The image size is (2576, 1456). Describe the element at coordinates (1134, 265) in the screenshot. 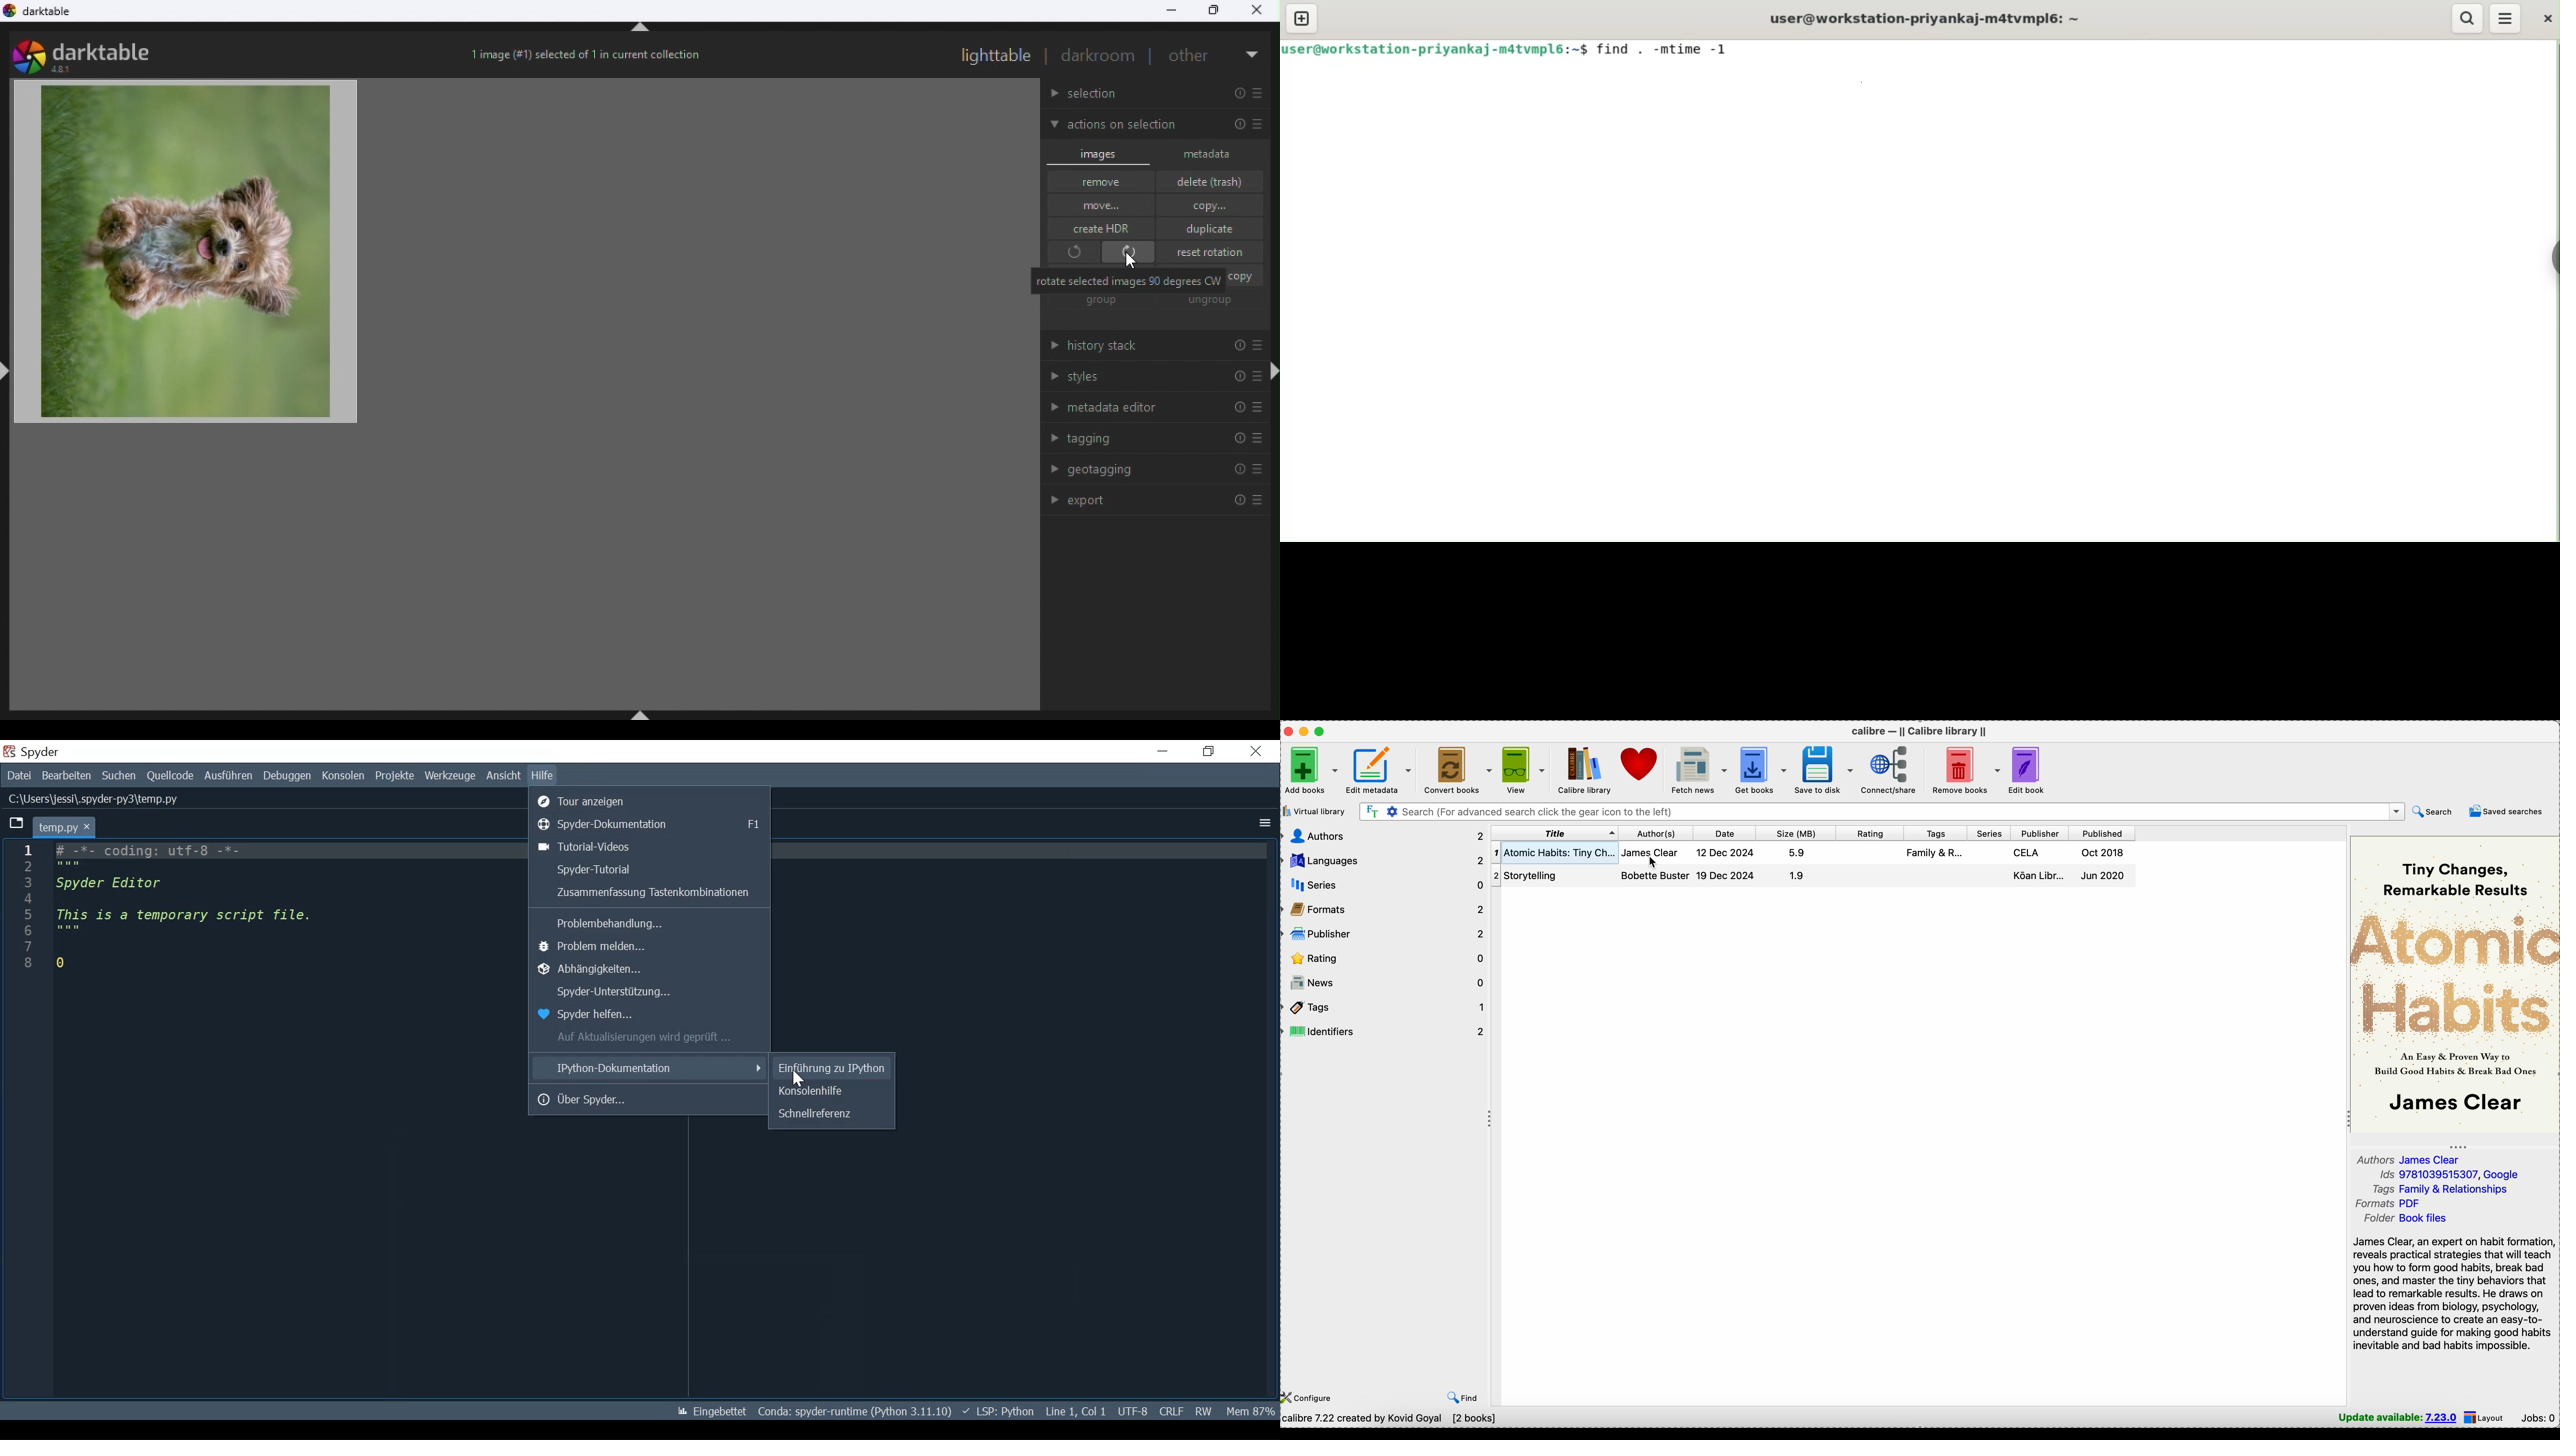

I see `cursor` at that location.